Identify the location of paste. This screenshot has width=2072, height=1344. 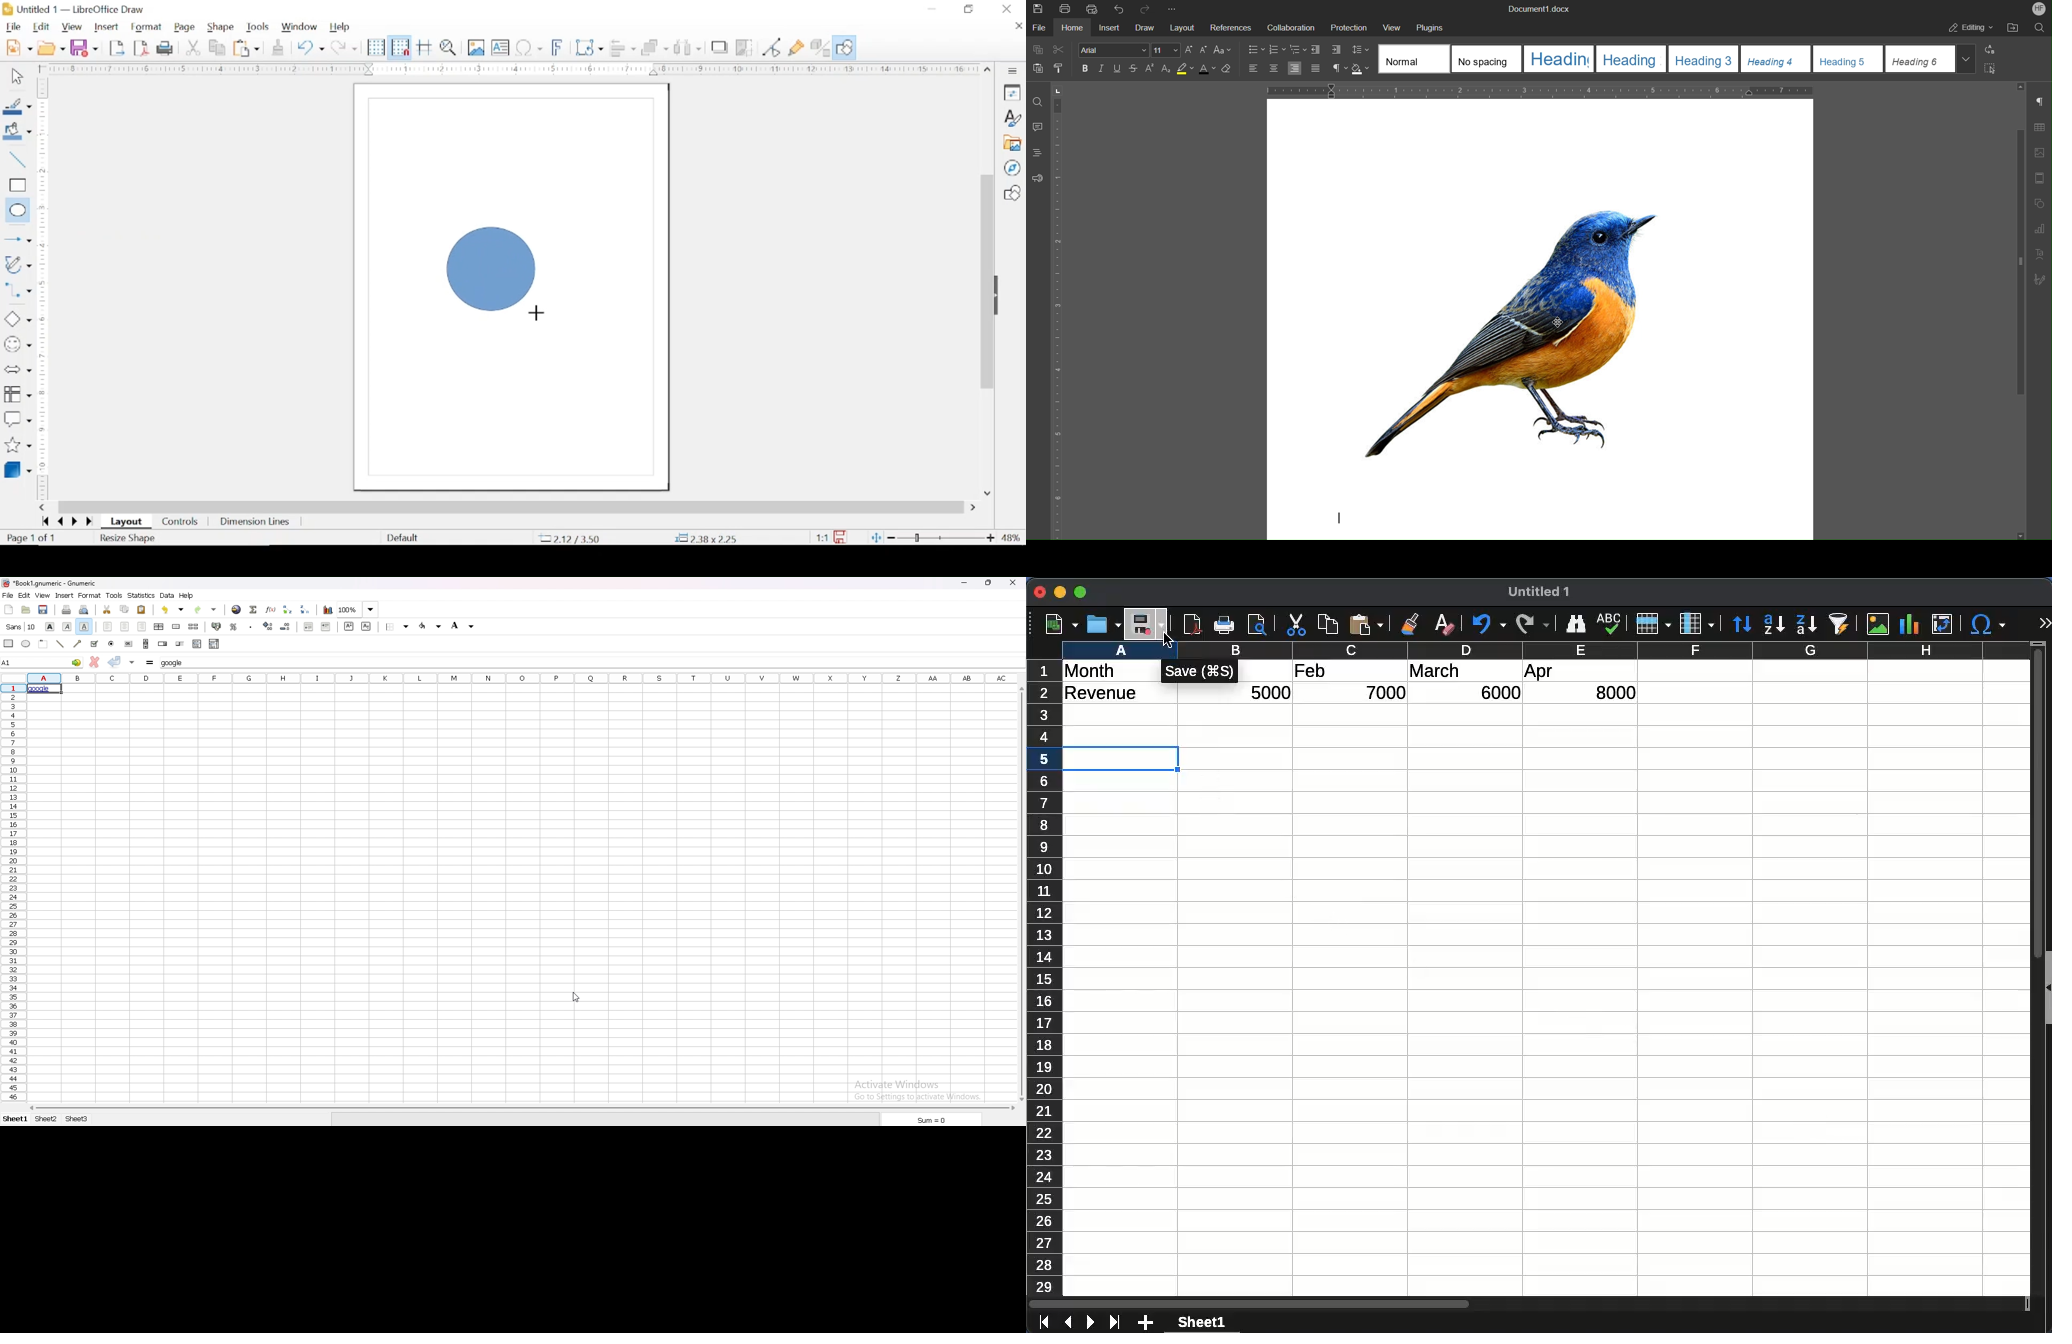
(247, 49).